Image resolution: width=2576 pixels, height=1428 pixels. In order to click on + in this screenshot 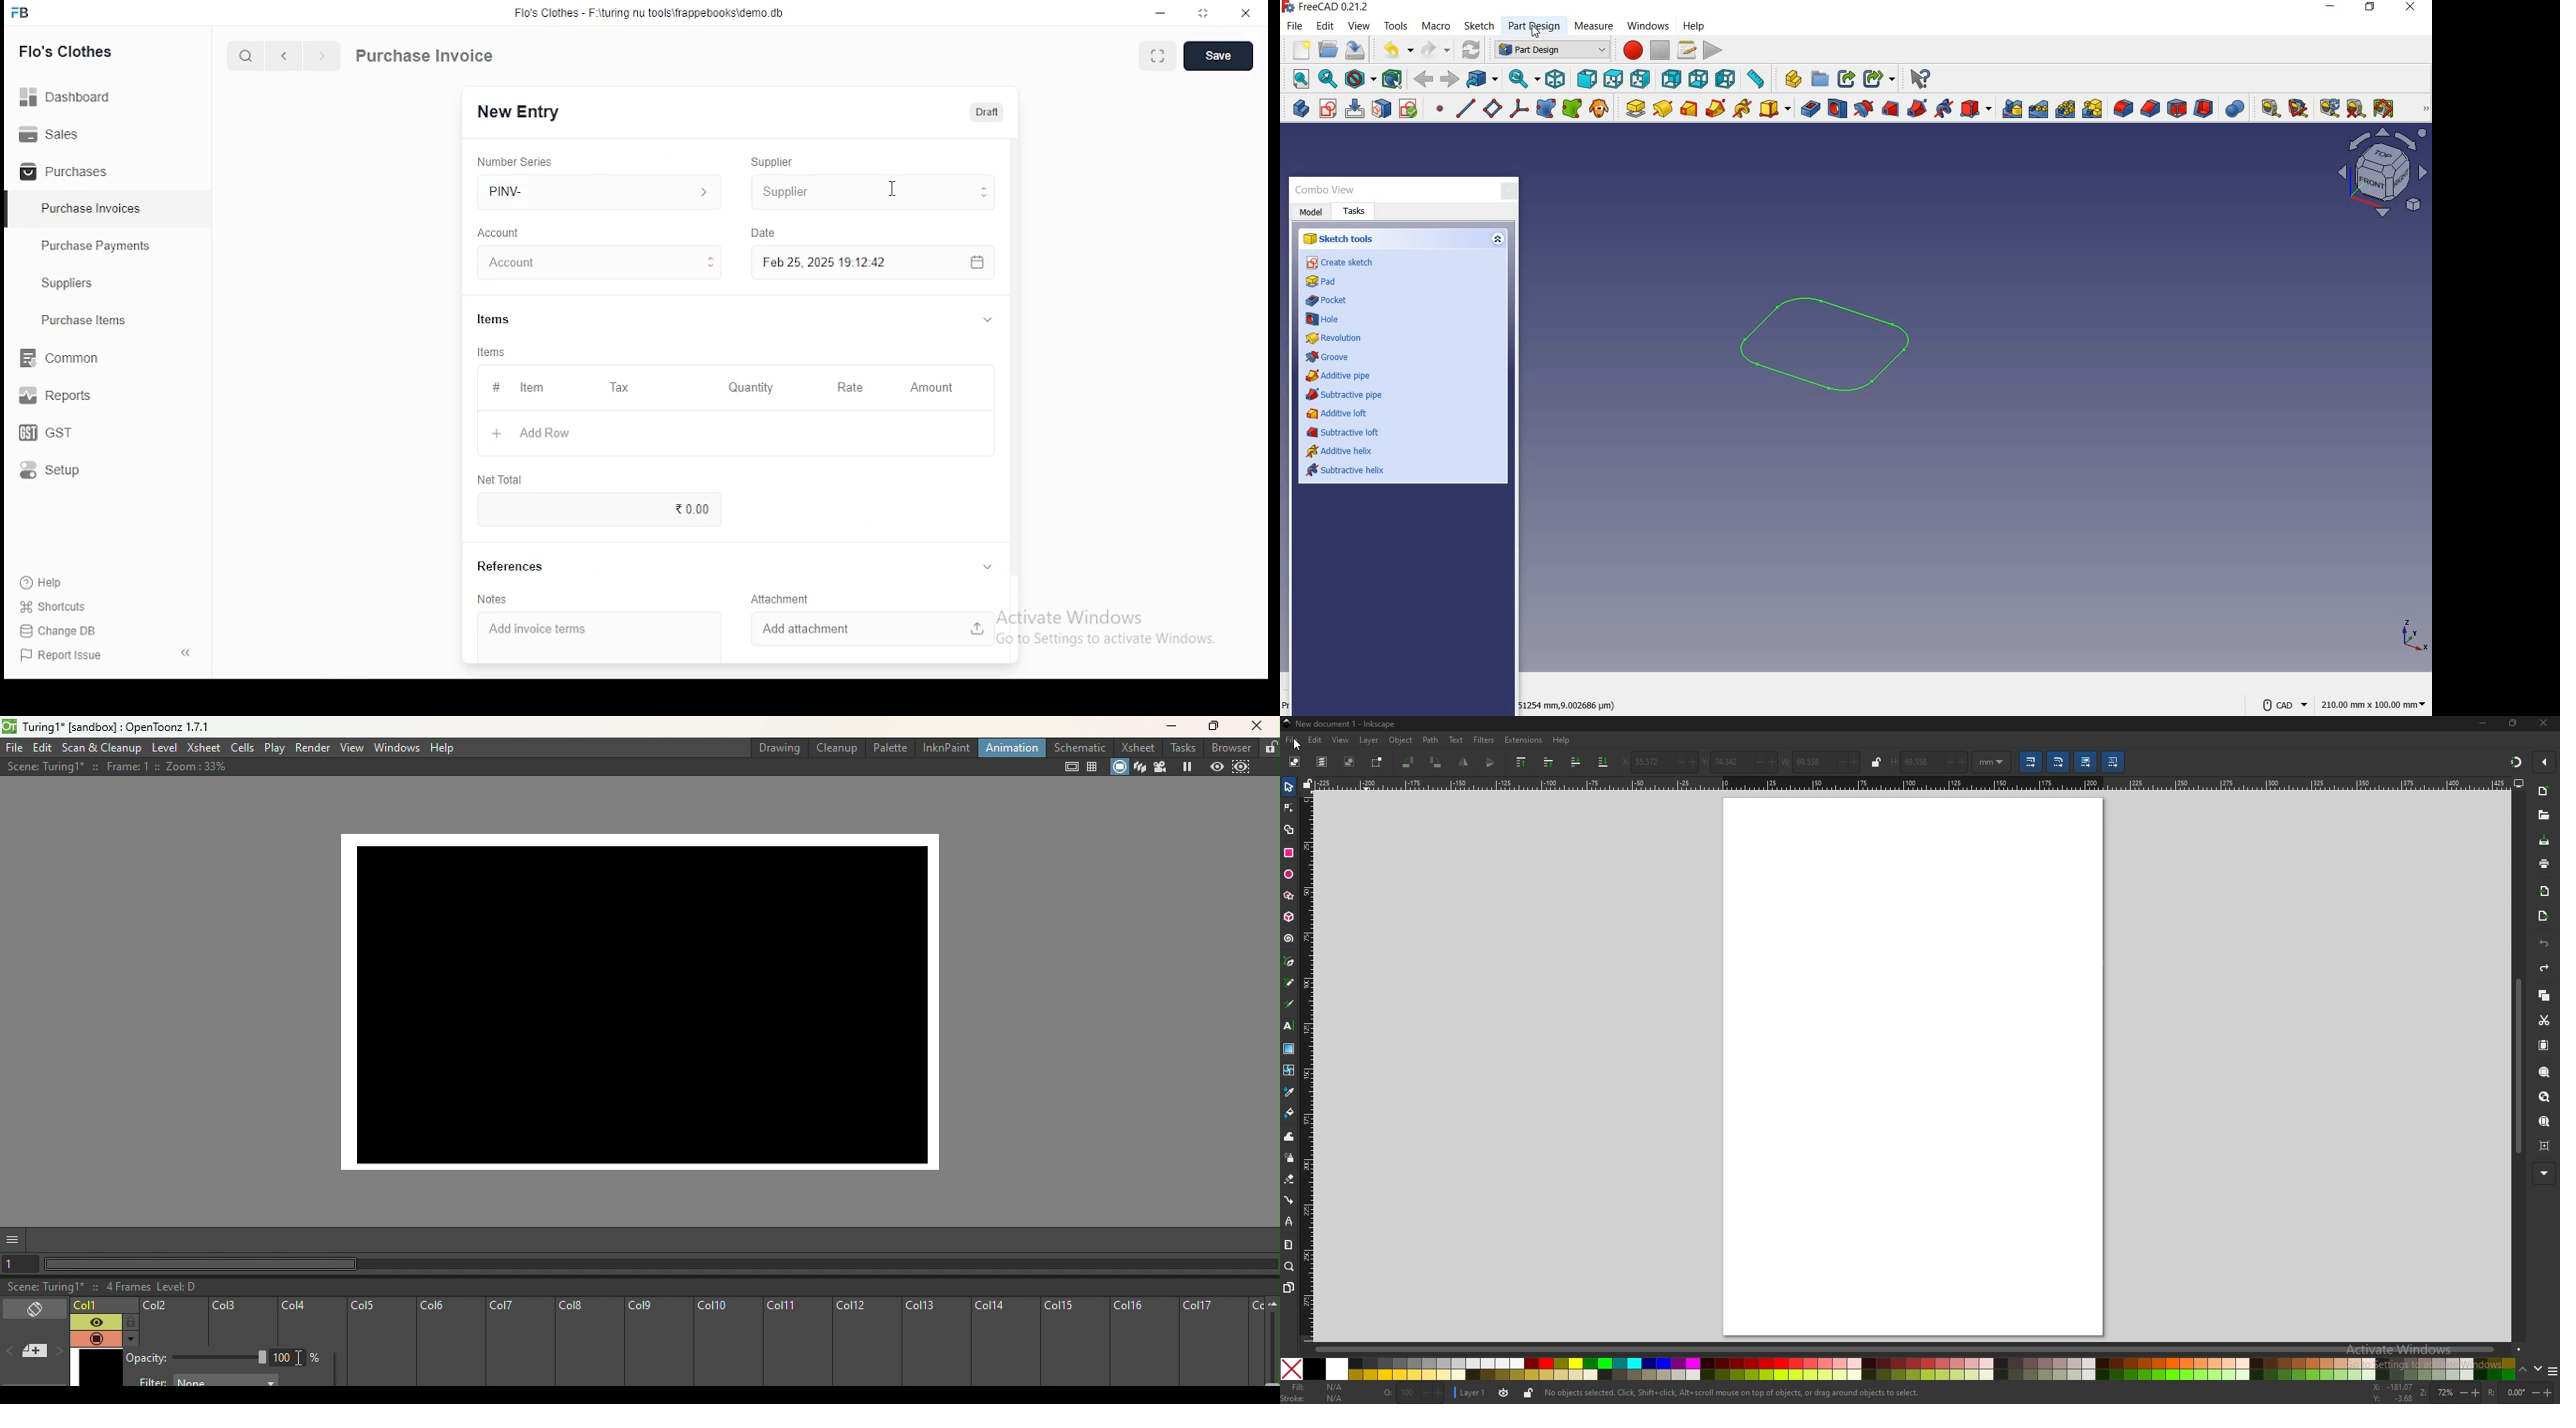, I will do `click(1691, 763)`.